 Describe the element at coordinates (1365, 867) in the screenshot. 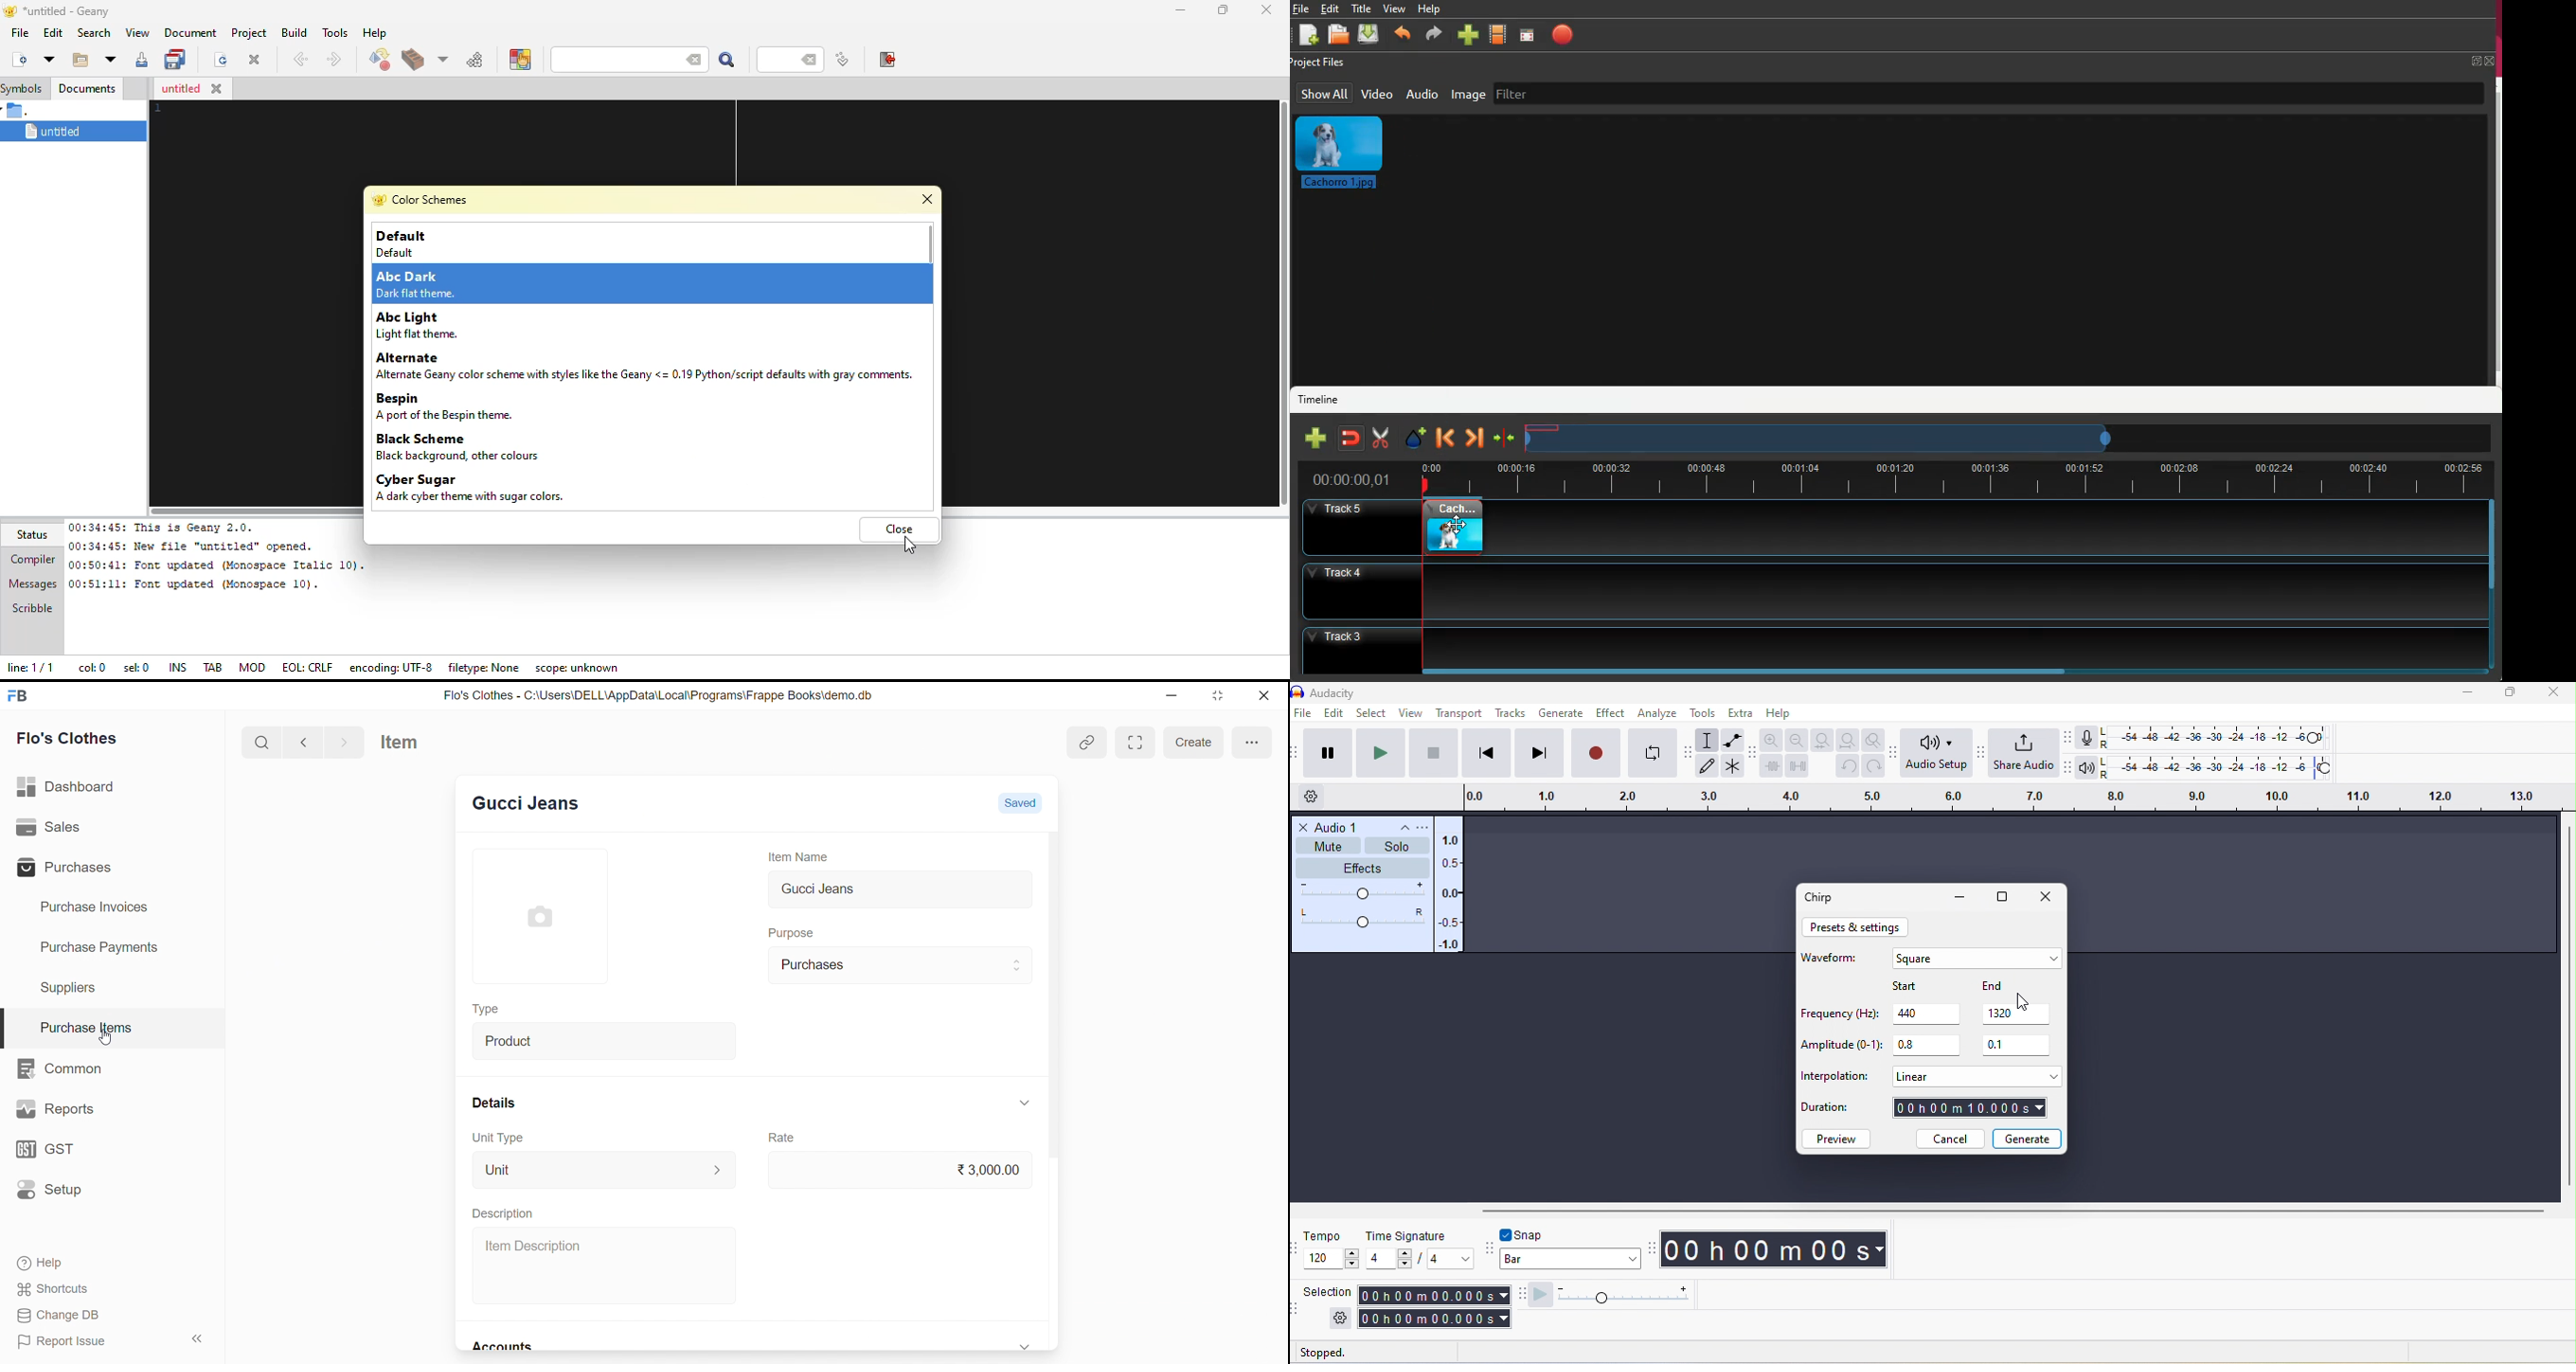

I see `effects` at that location.